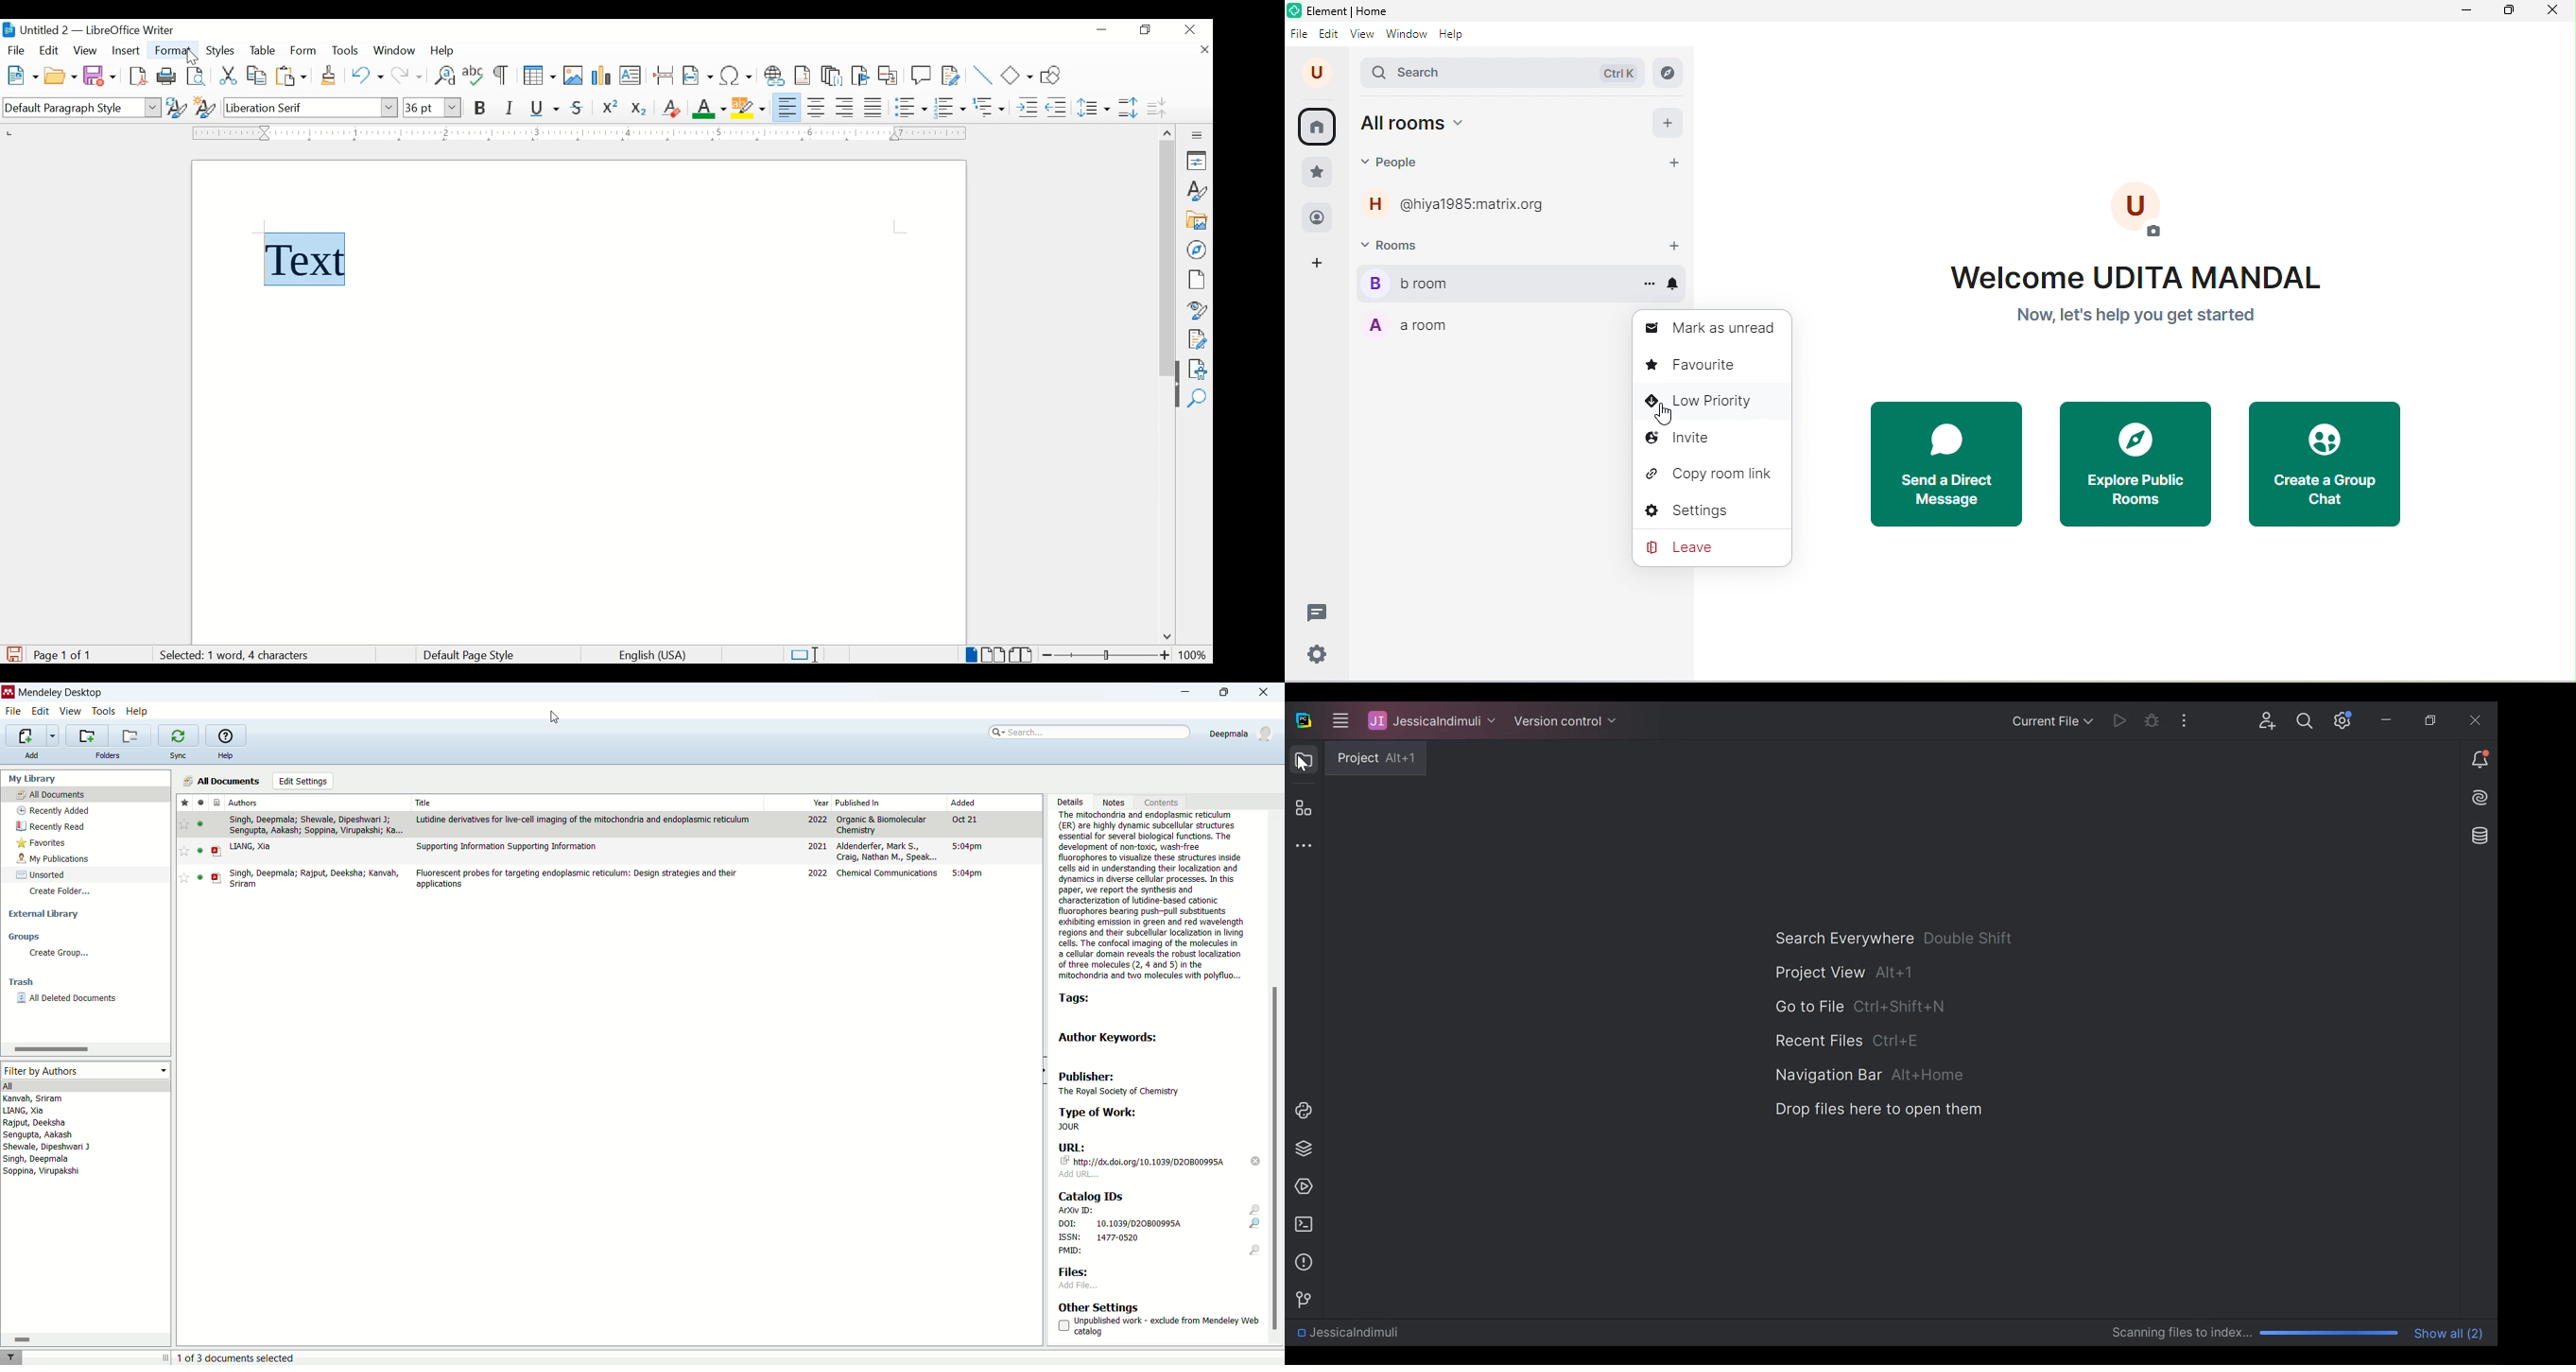 Image resolution: width=2576 pixels, height=1372 pixels. I want to click on all deleted documents, so click(68, 998).